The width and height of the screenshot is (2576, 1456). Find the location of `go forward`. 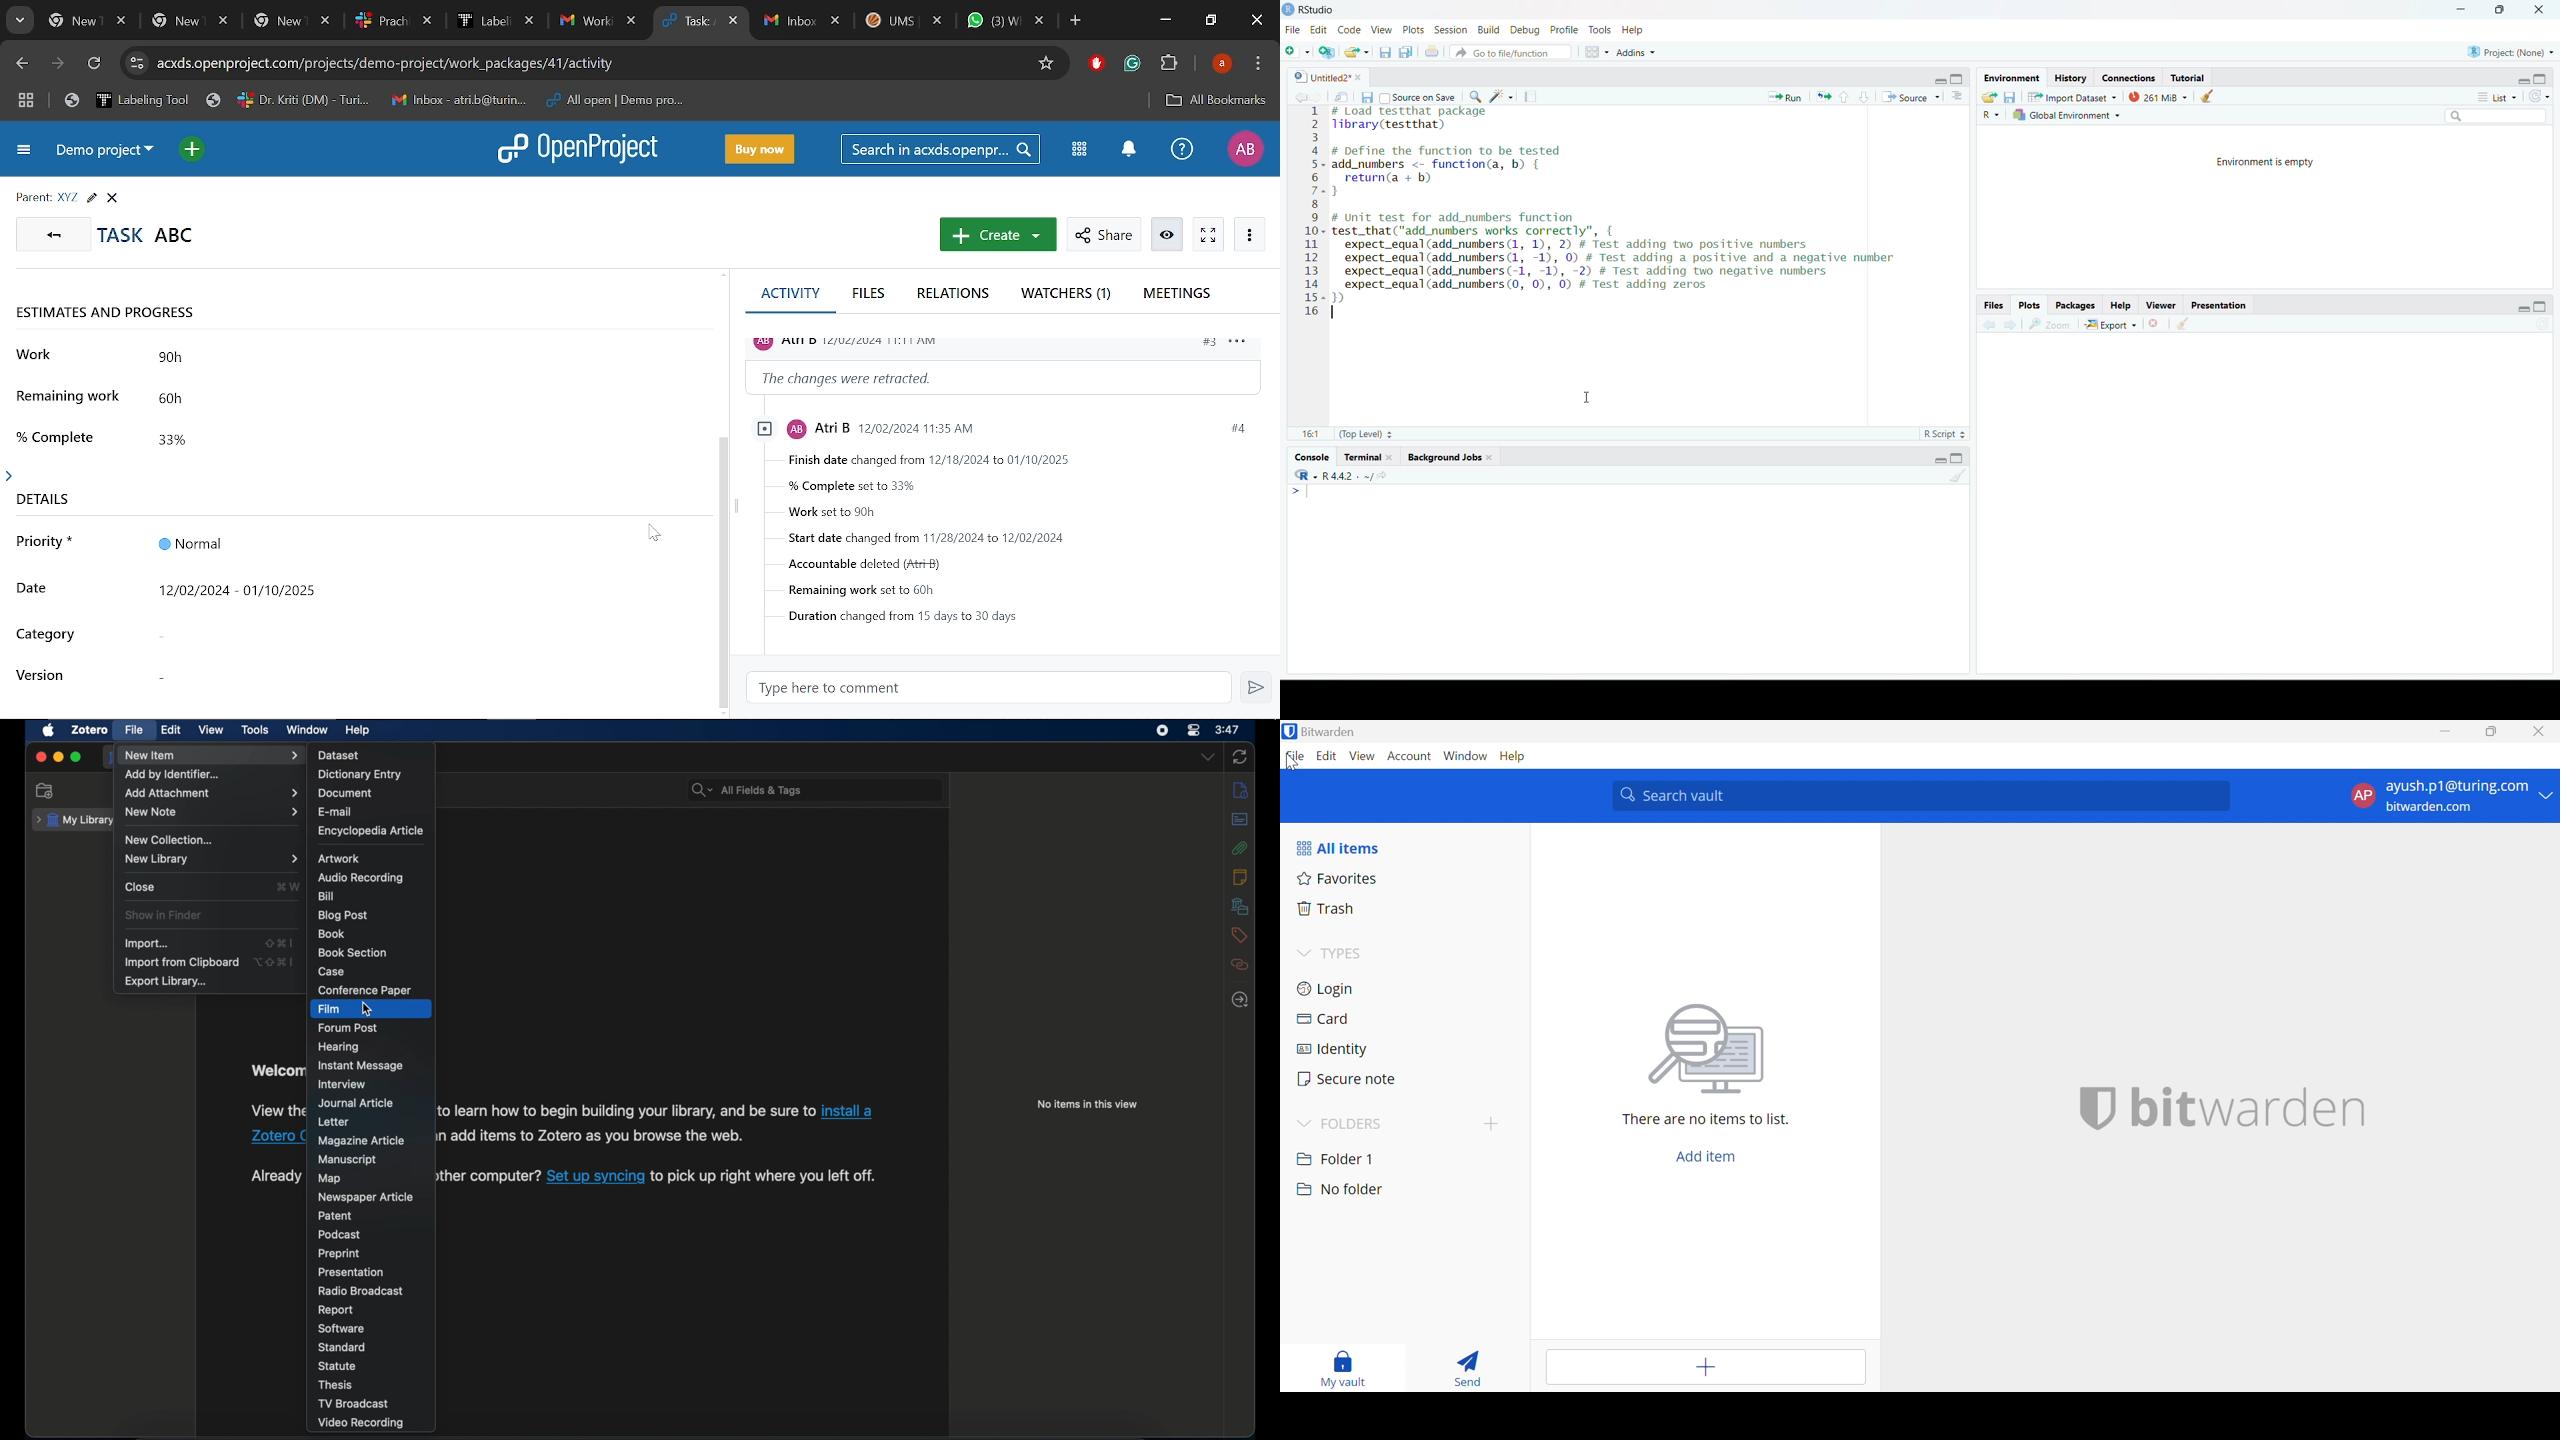

go forward is located at coordinates (1319, 97).